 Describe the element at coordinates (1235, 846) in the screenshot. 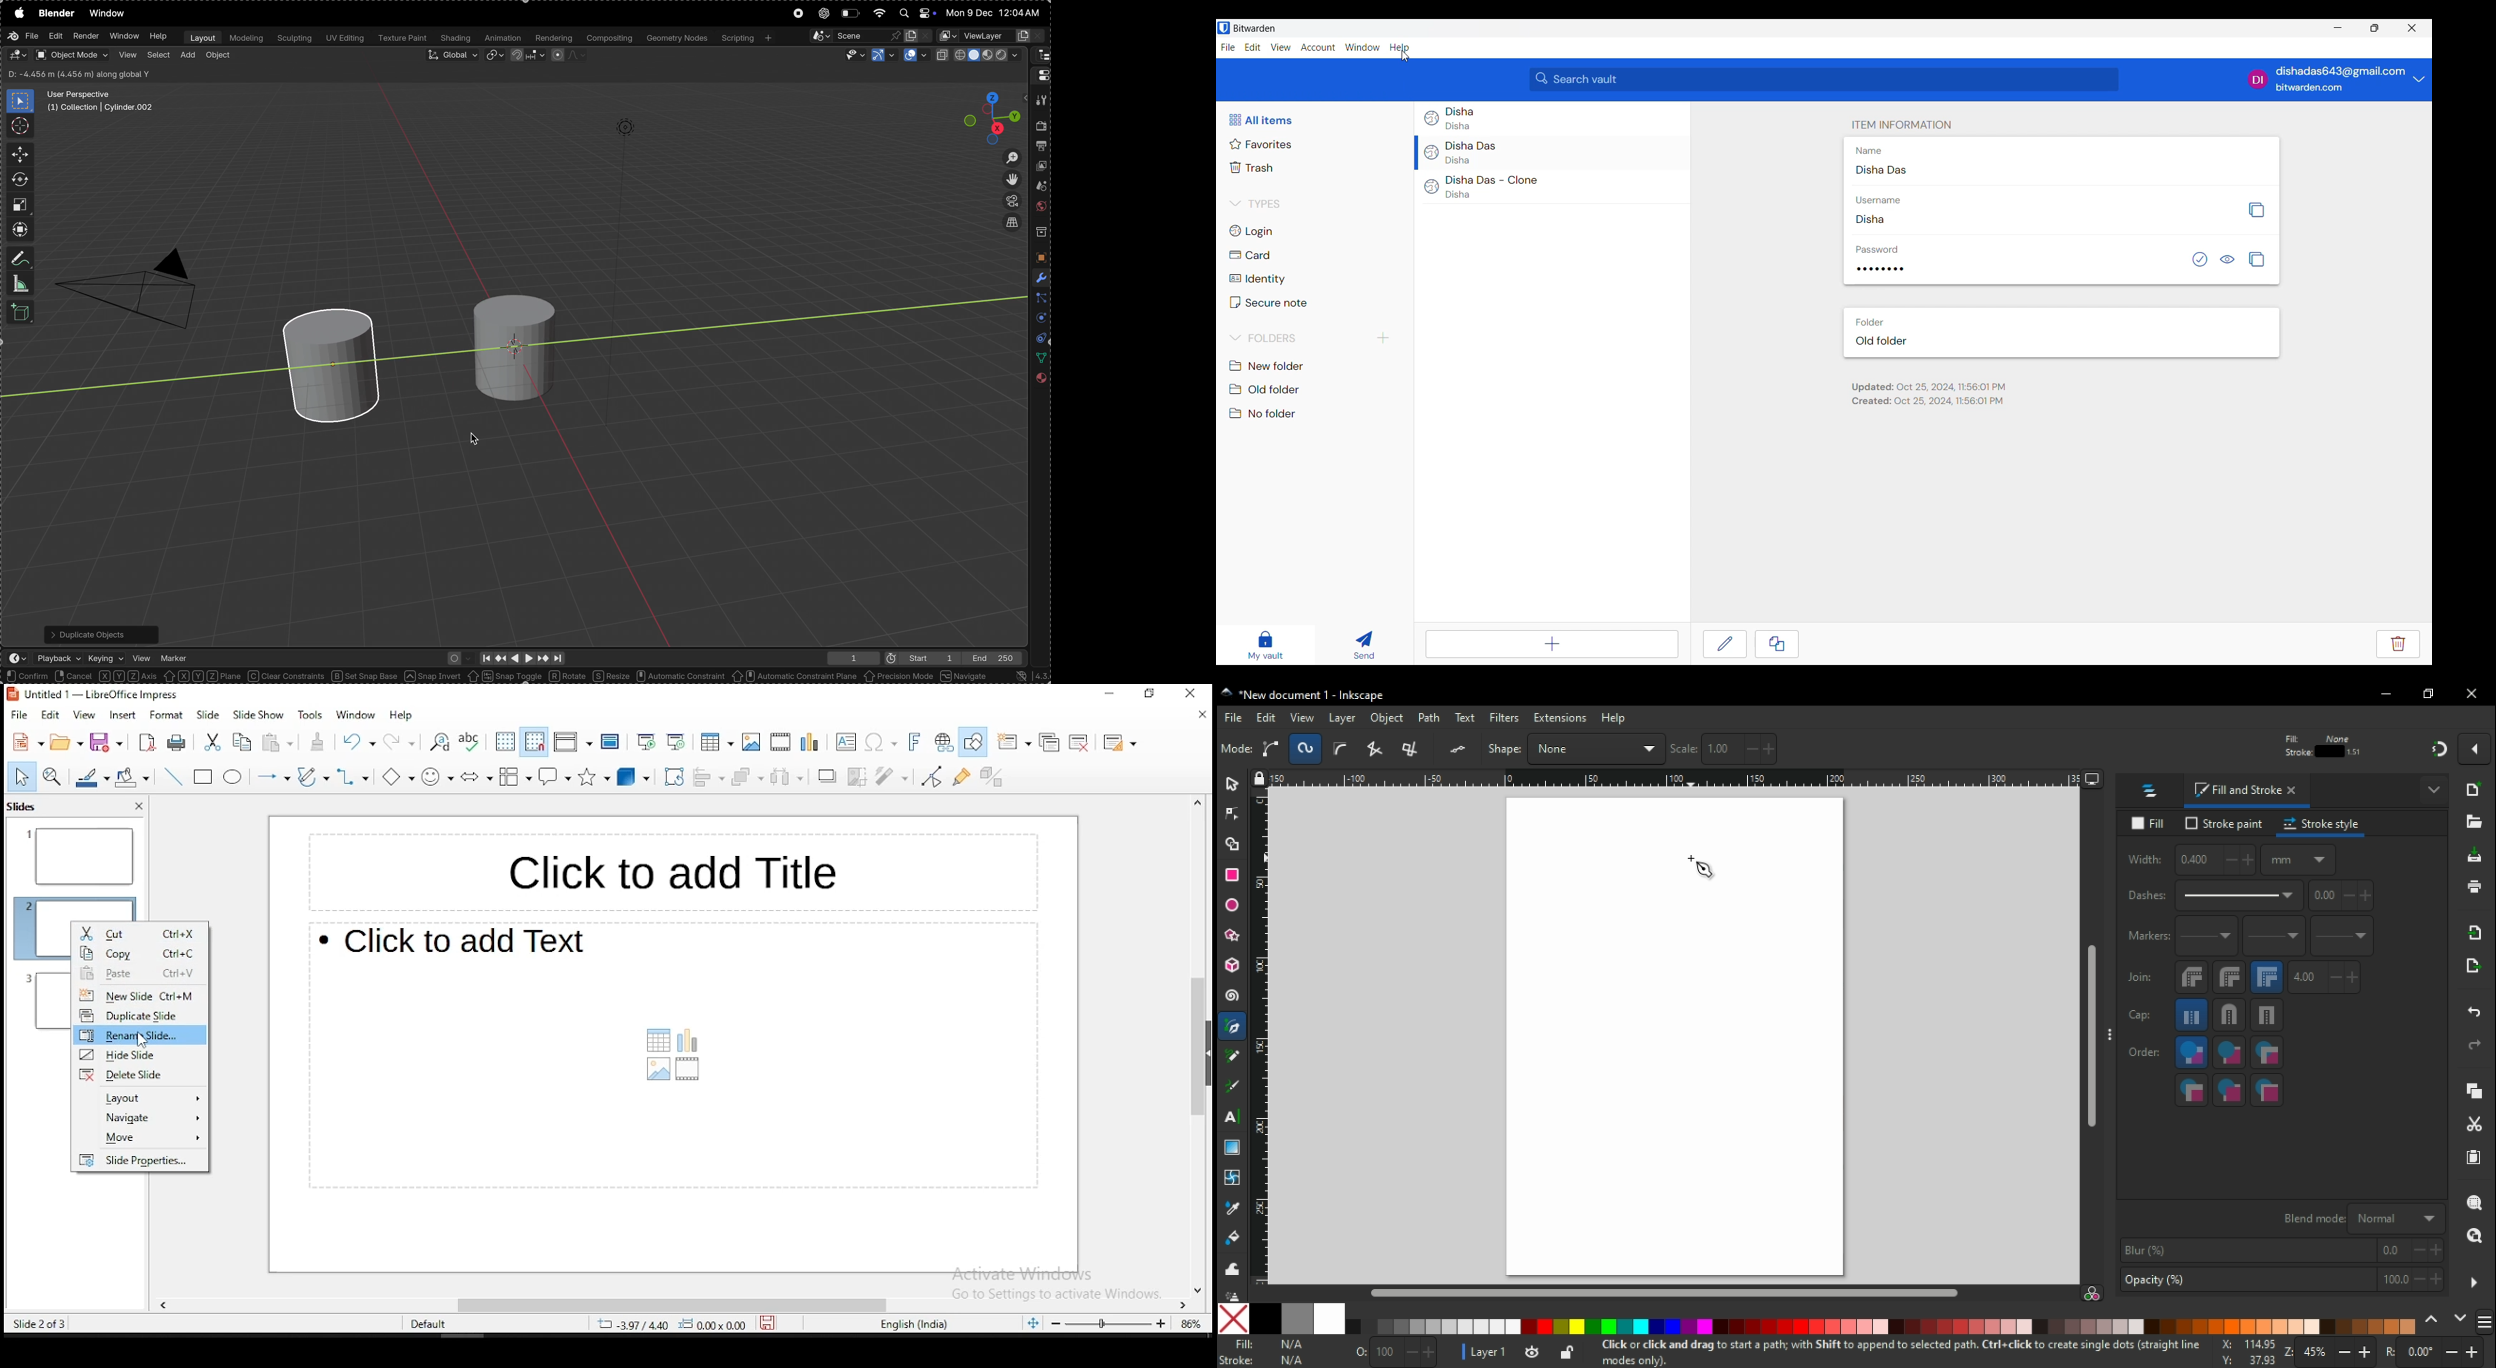

I see `shape builder tool` at that location.